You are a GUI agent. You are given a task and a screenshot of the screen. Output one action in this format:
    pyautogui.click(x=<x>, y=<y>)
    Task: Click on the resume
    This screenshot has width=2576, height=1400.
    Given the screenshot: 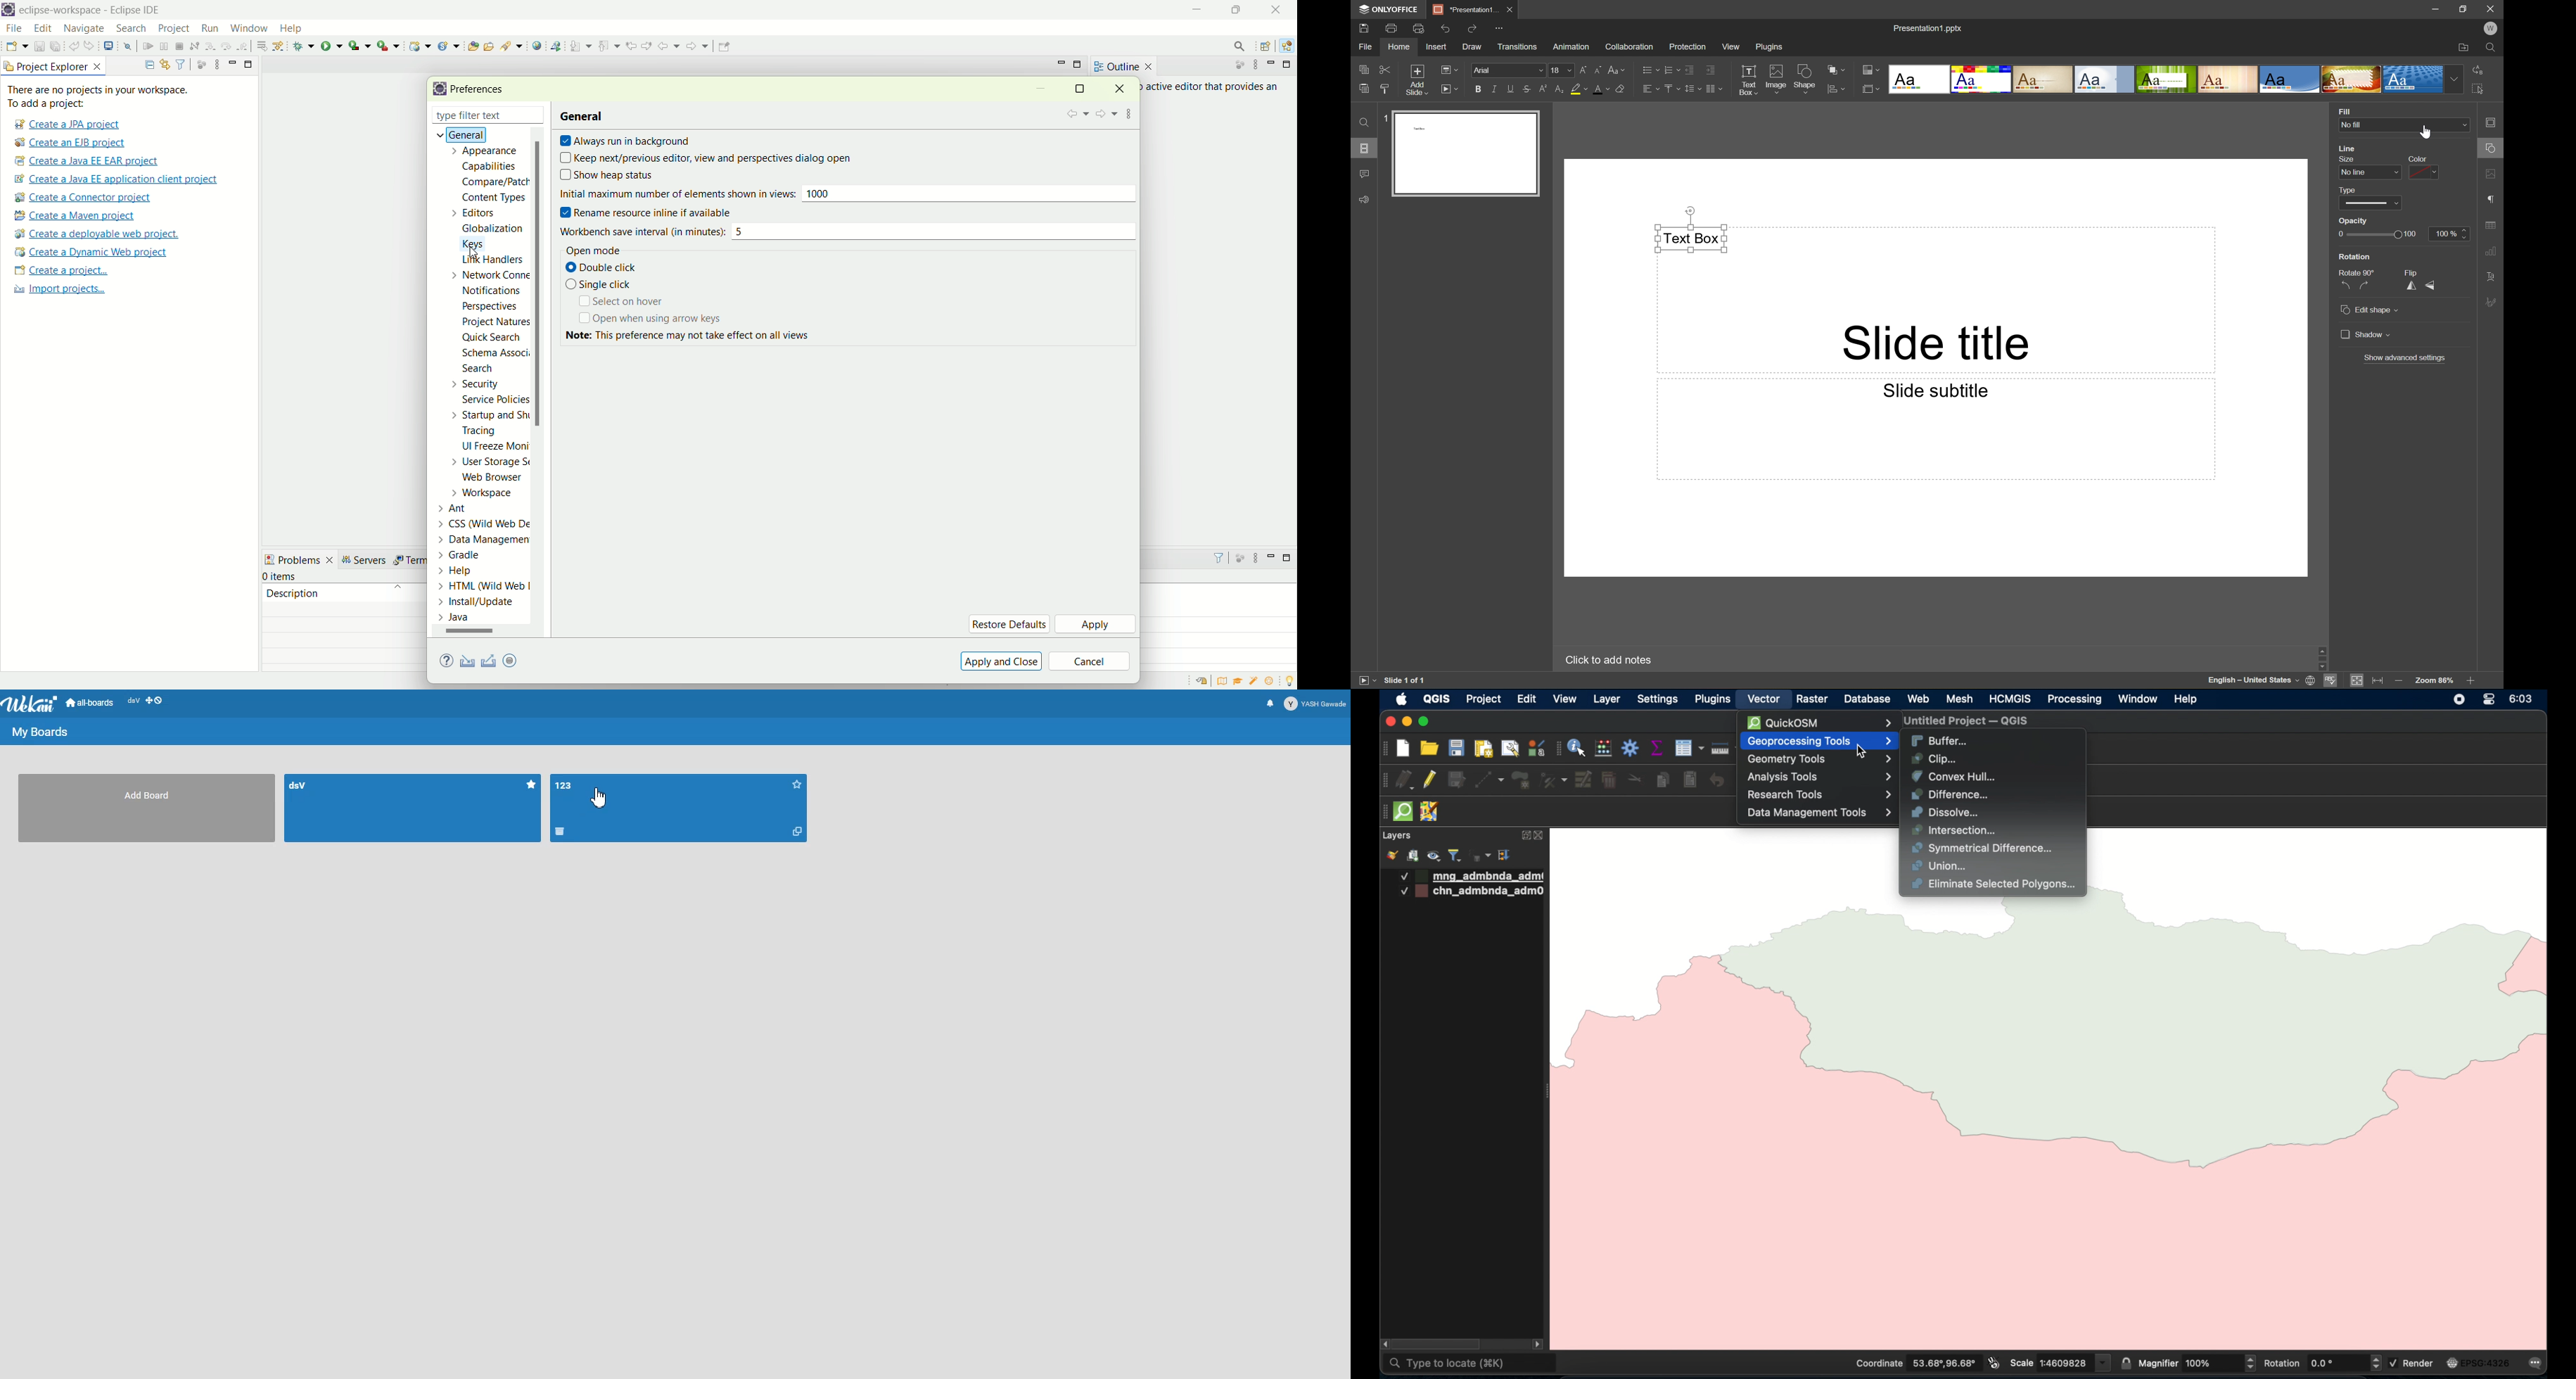 What is the action you would take?
    pyautogui.click(x=149, y=47)
    